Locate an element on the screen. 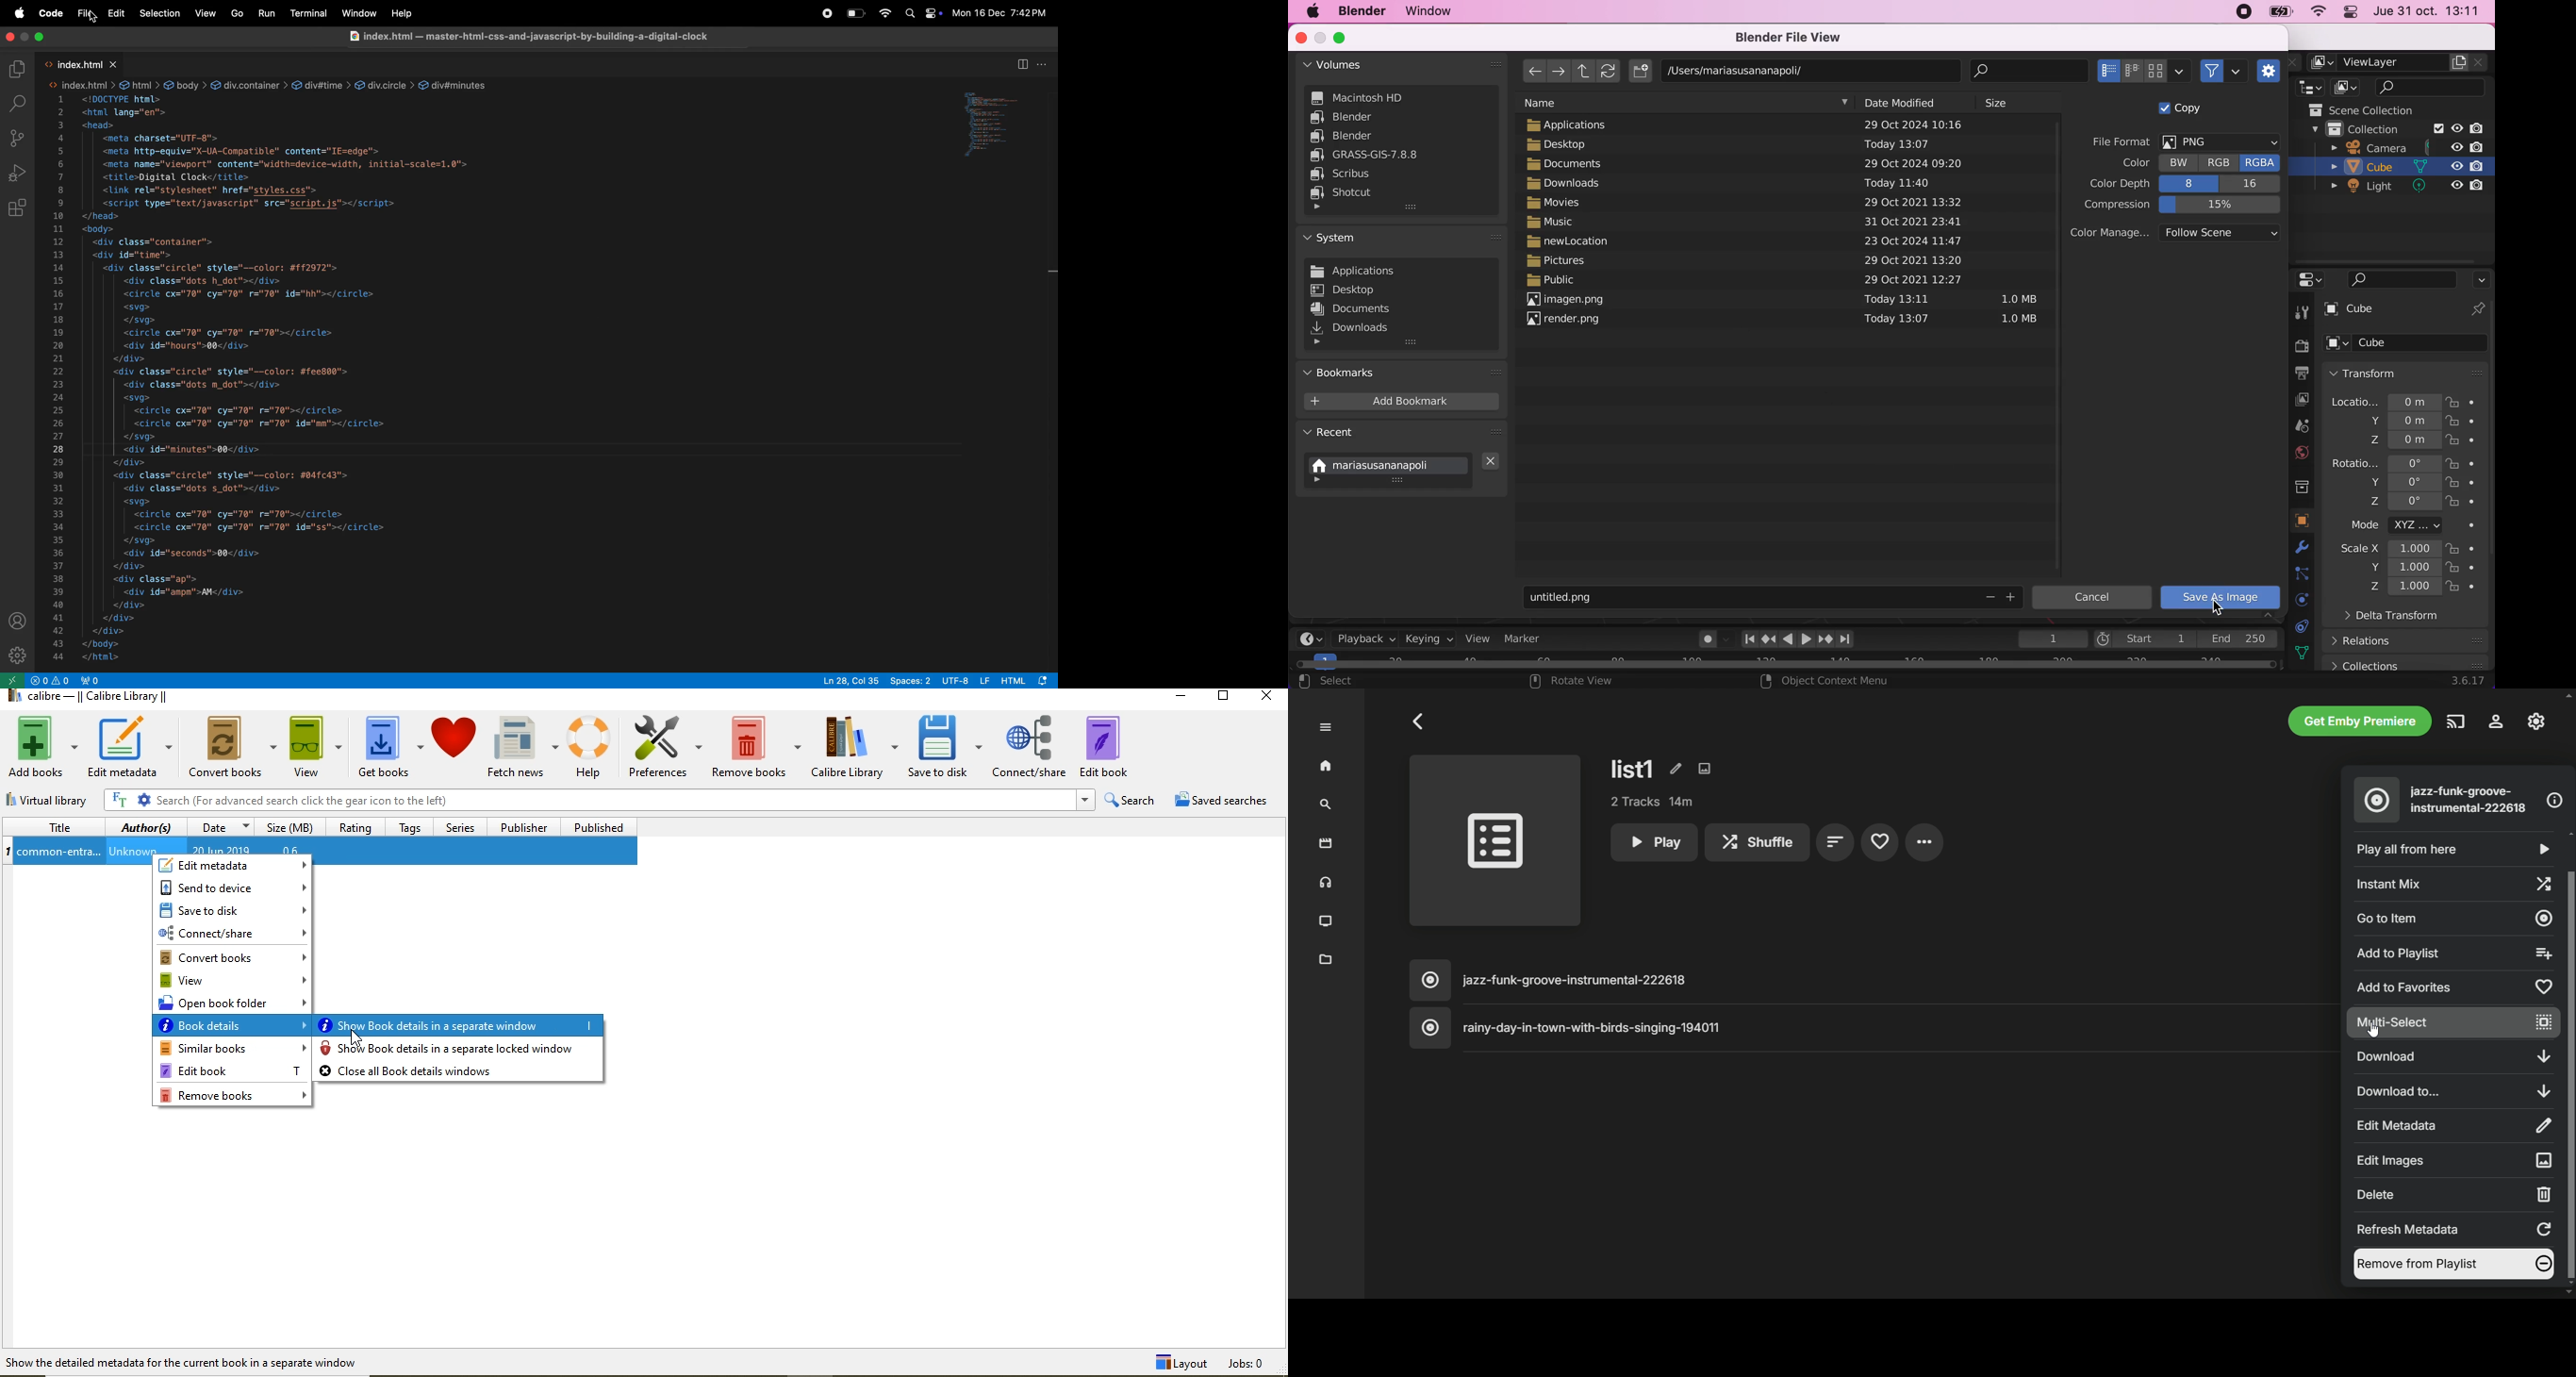  battery is located at coordinates (856, 13).